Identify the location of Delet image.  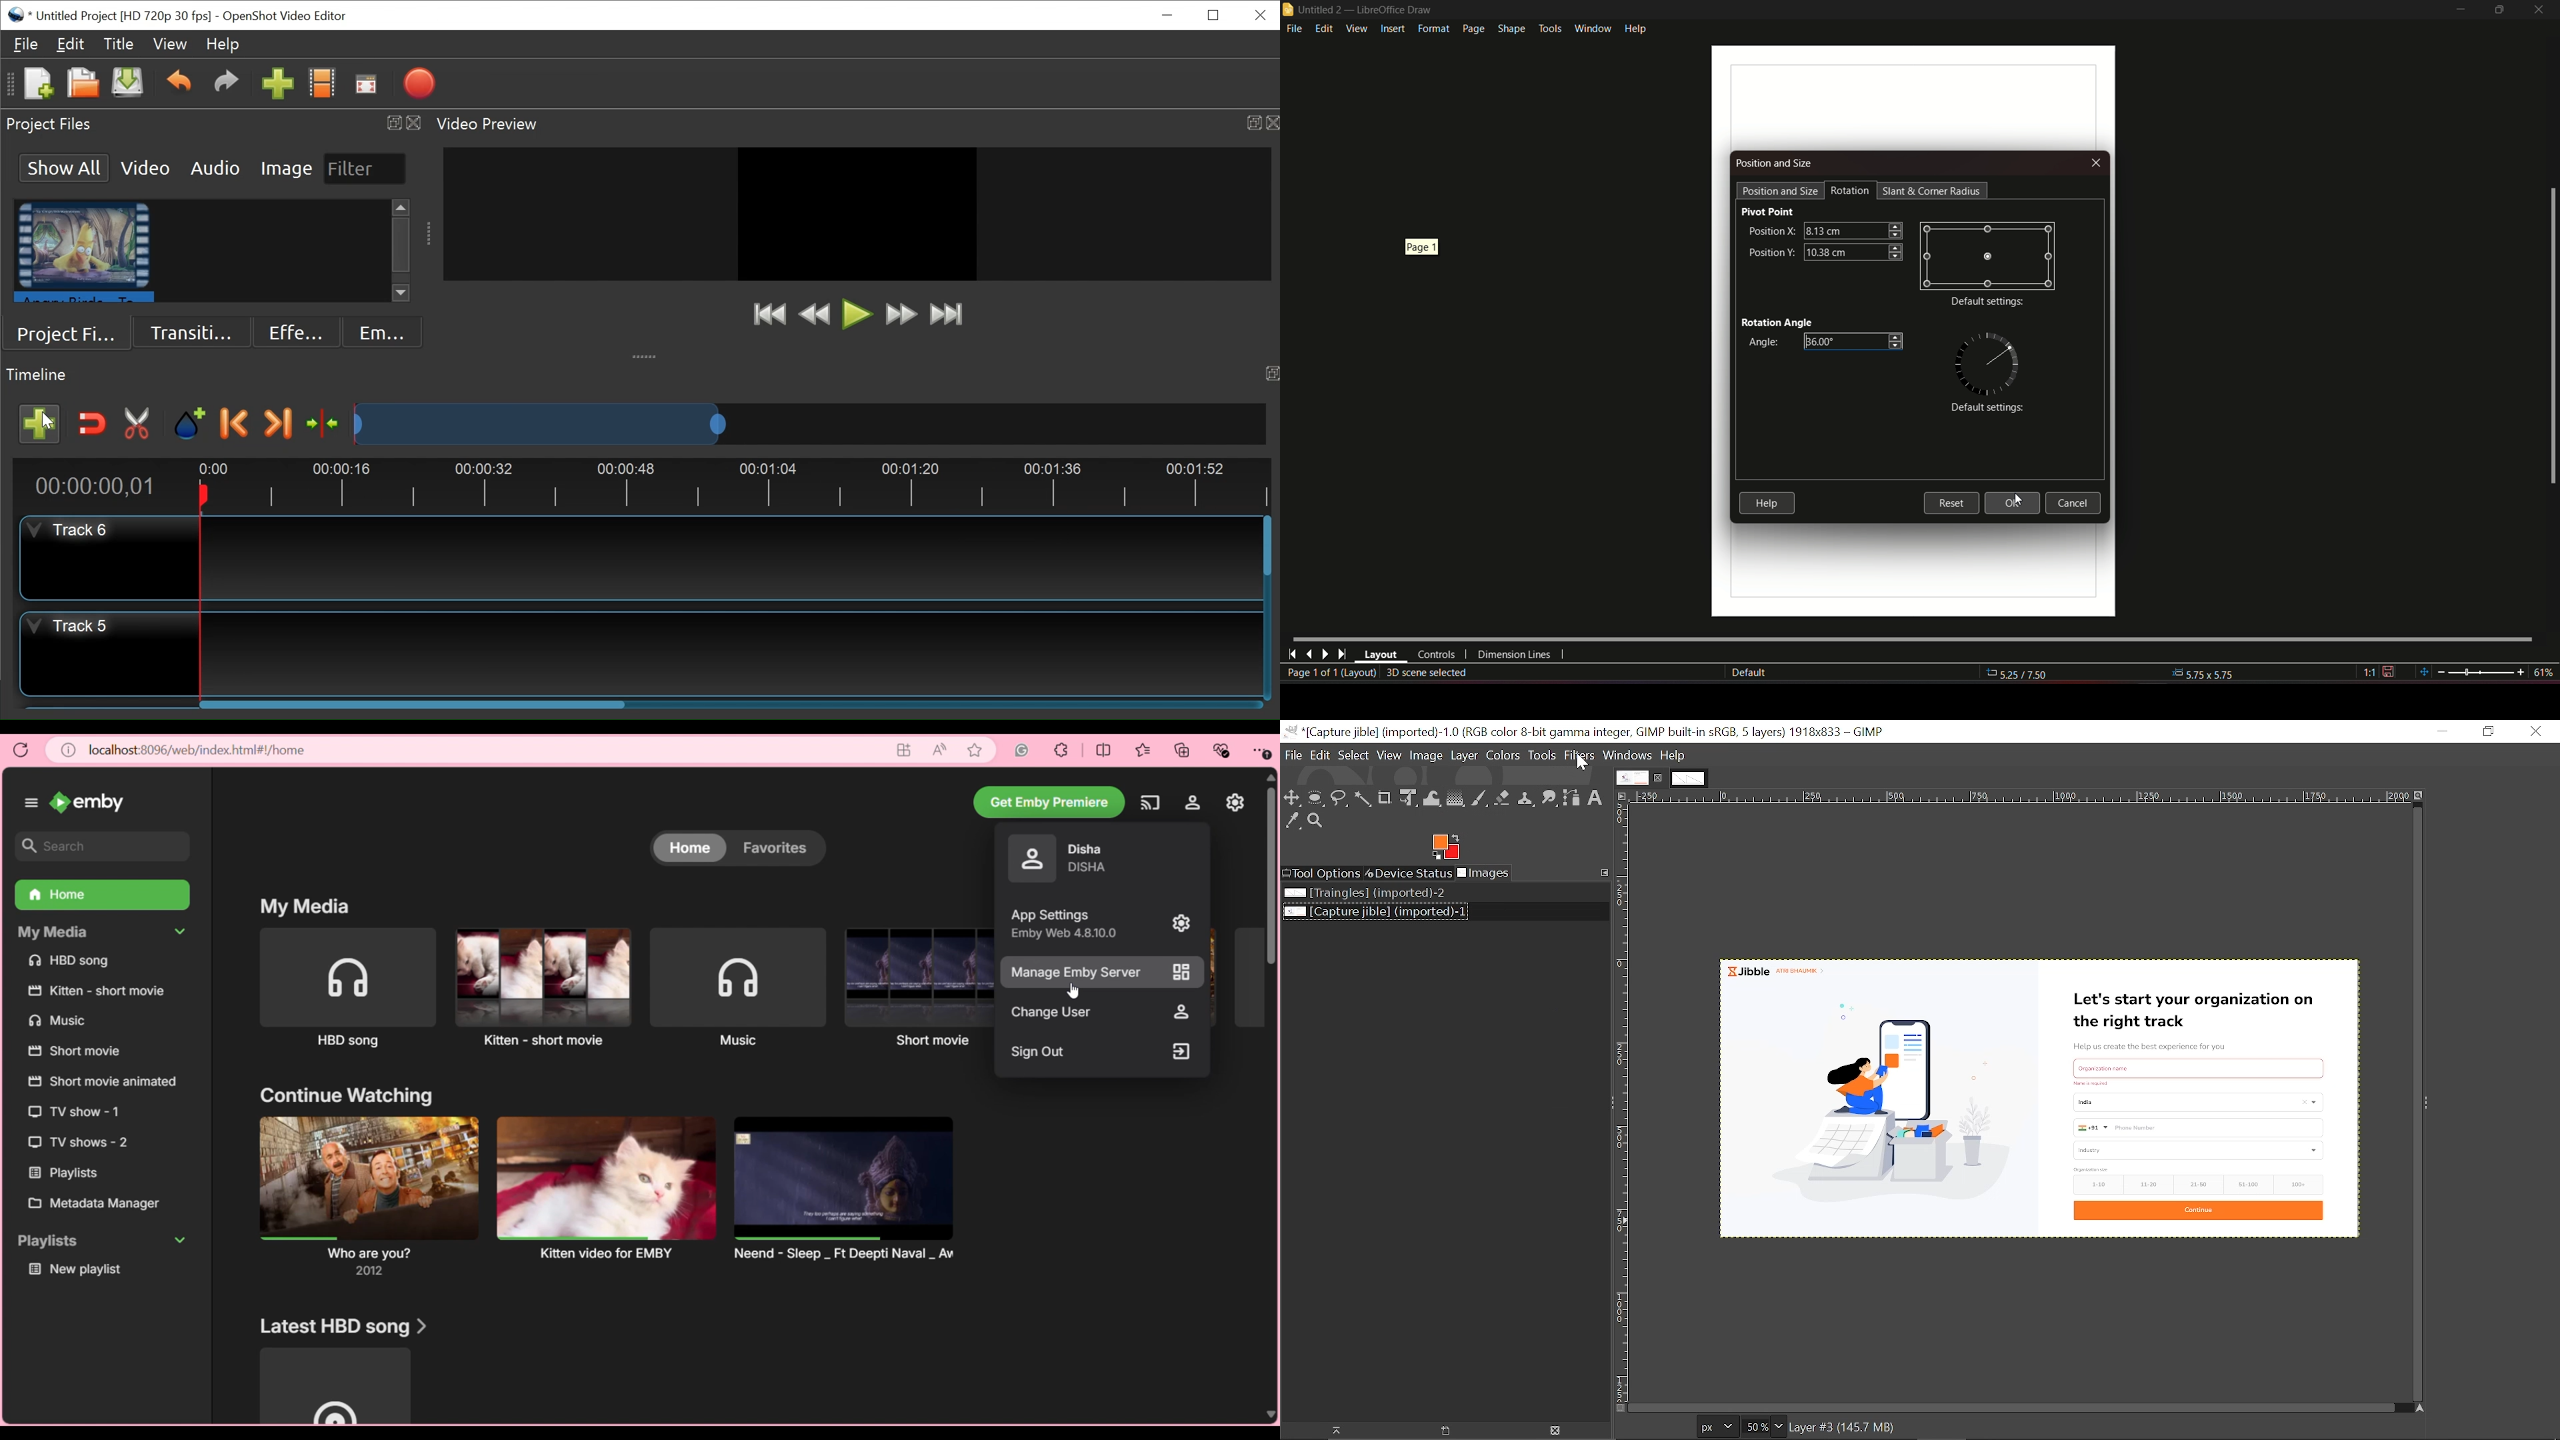
(1561, 1430).